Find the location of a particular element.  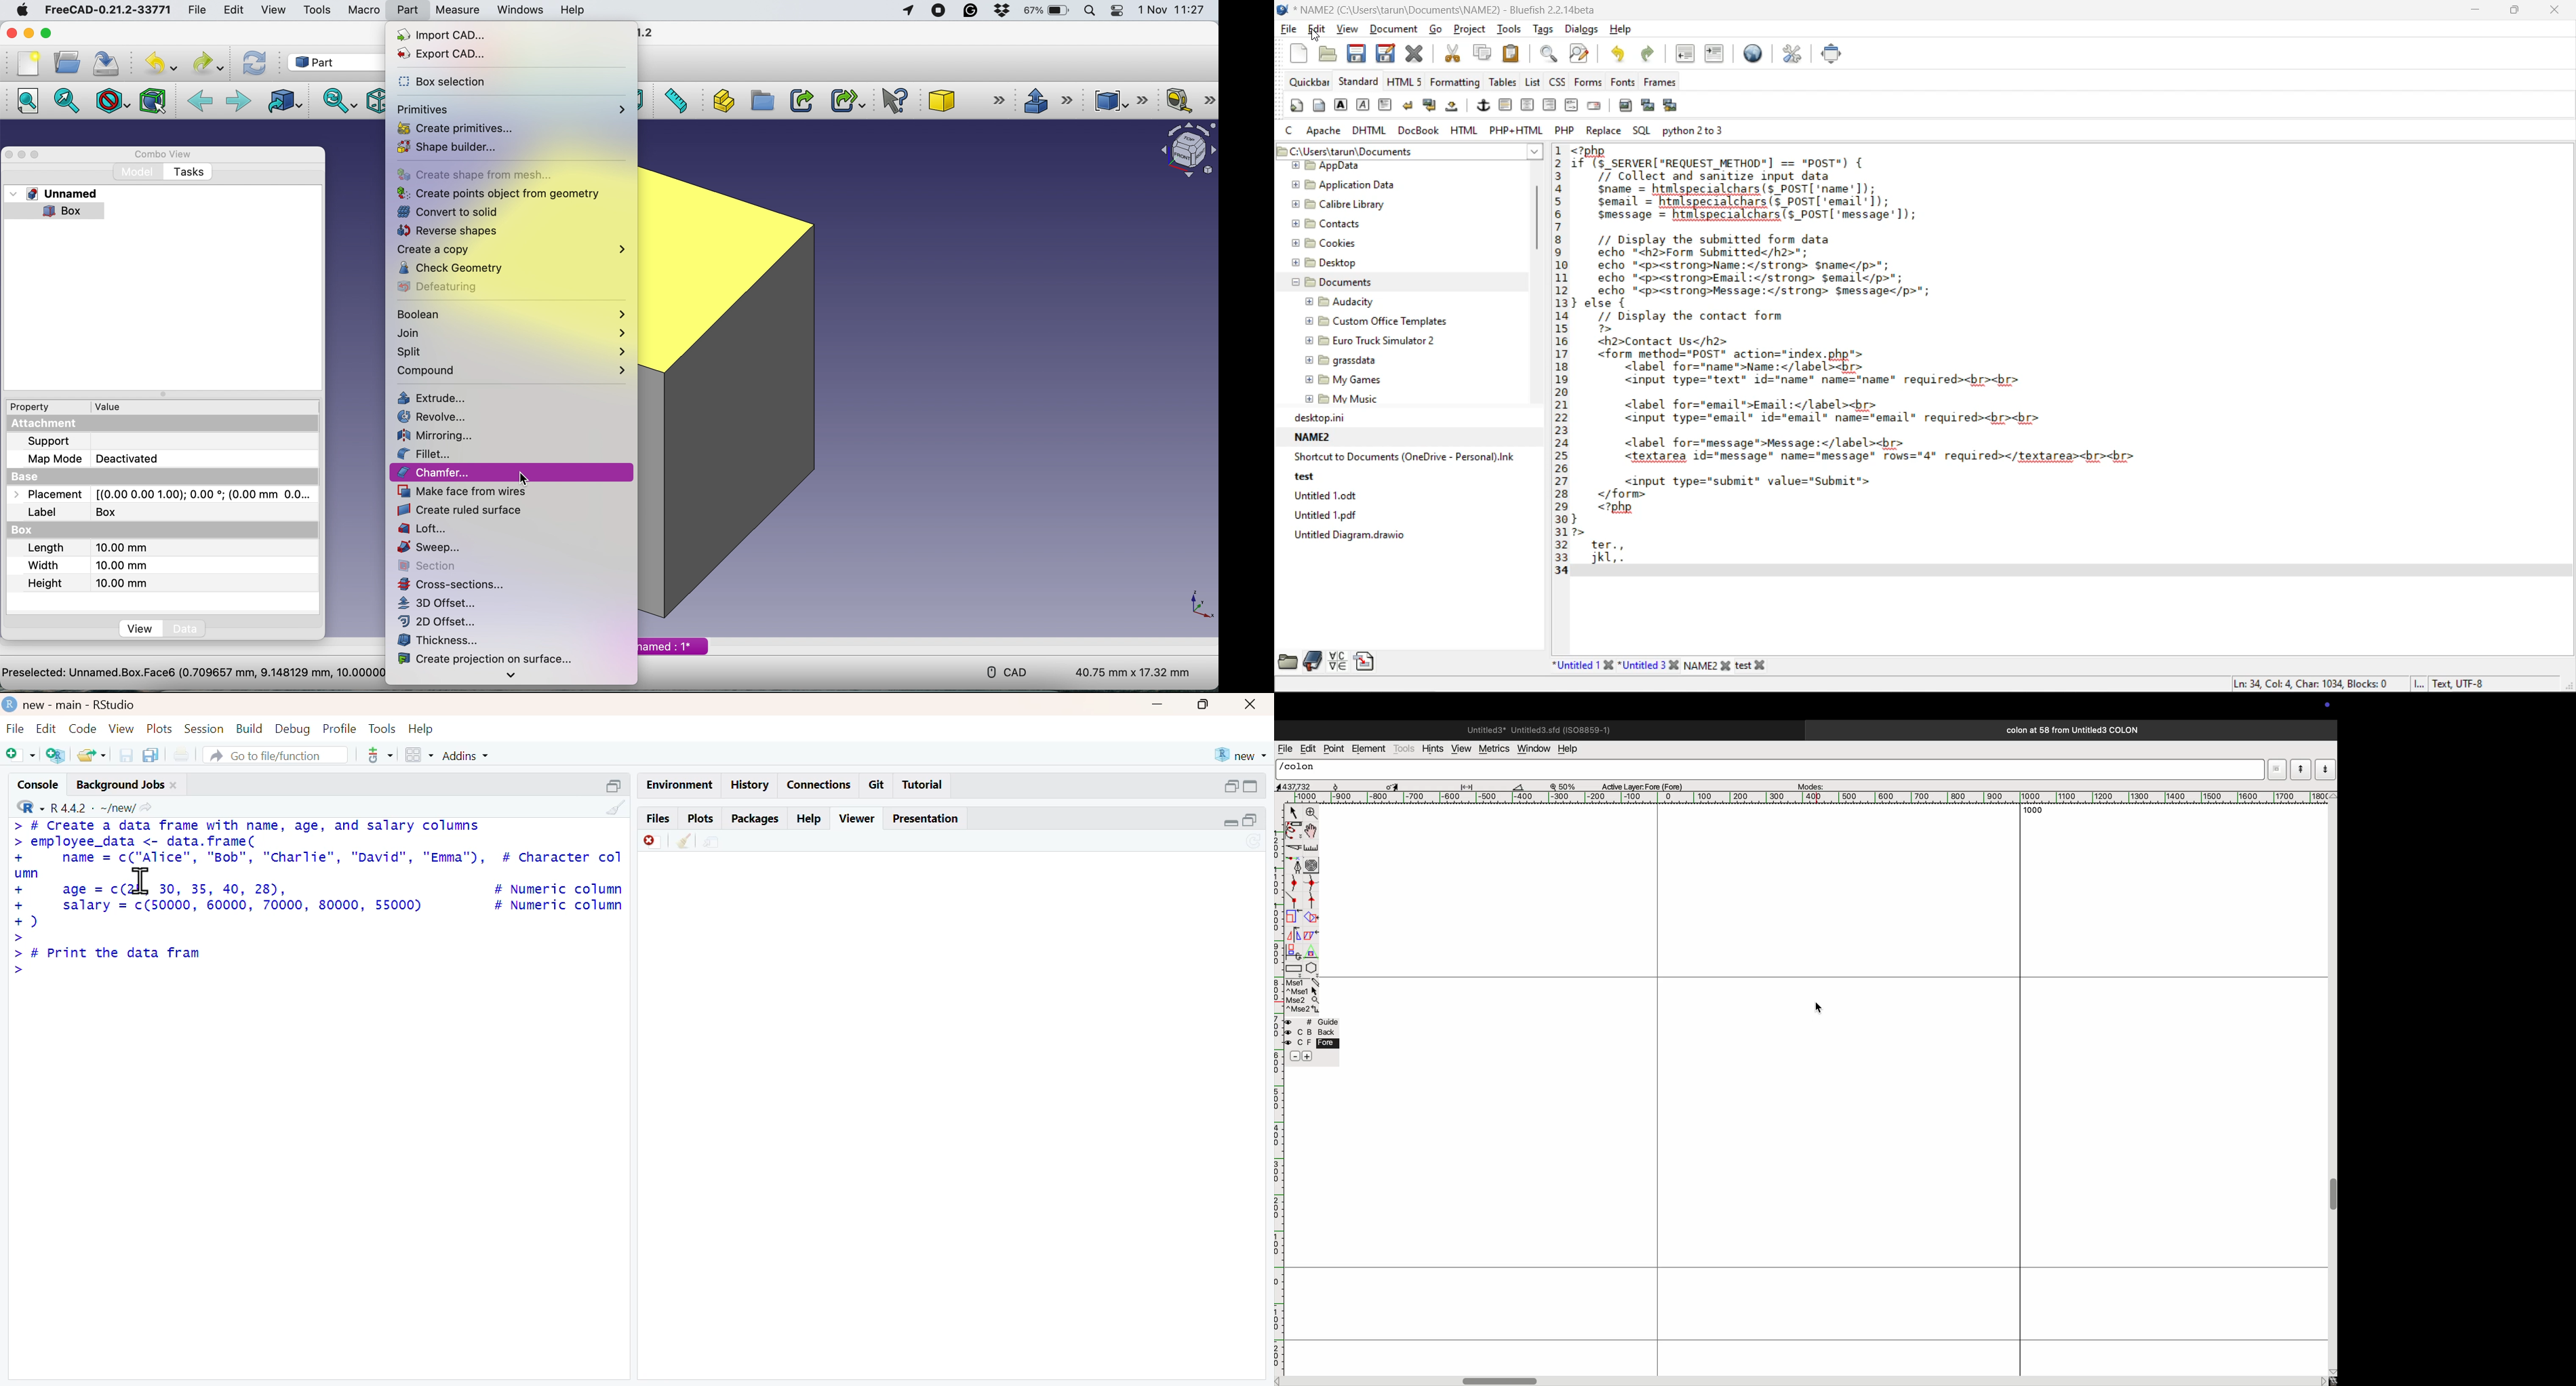

open existing file is located at coordinates (89, 755).